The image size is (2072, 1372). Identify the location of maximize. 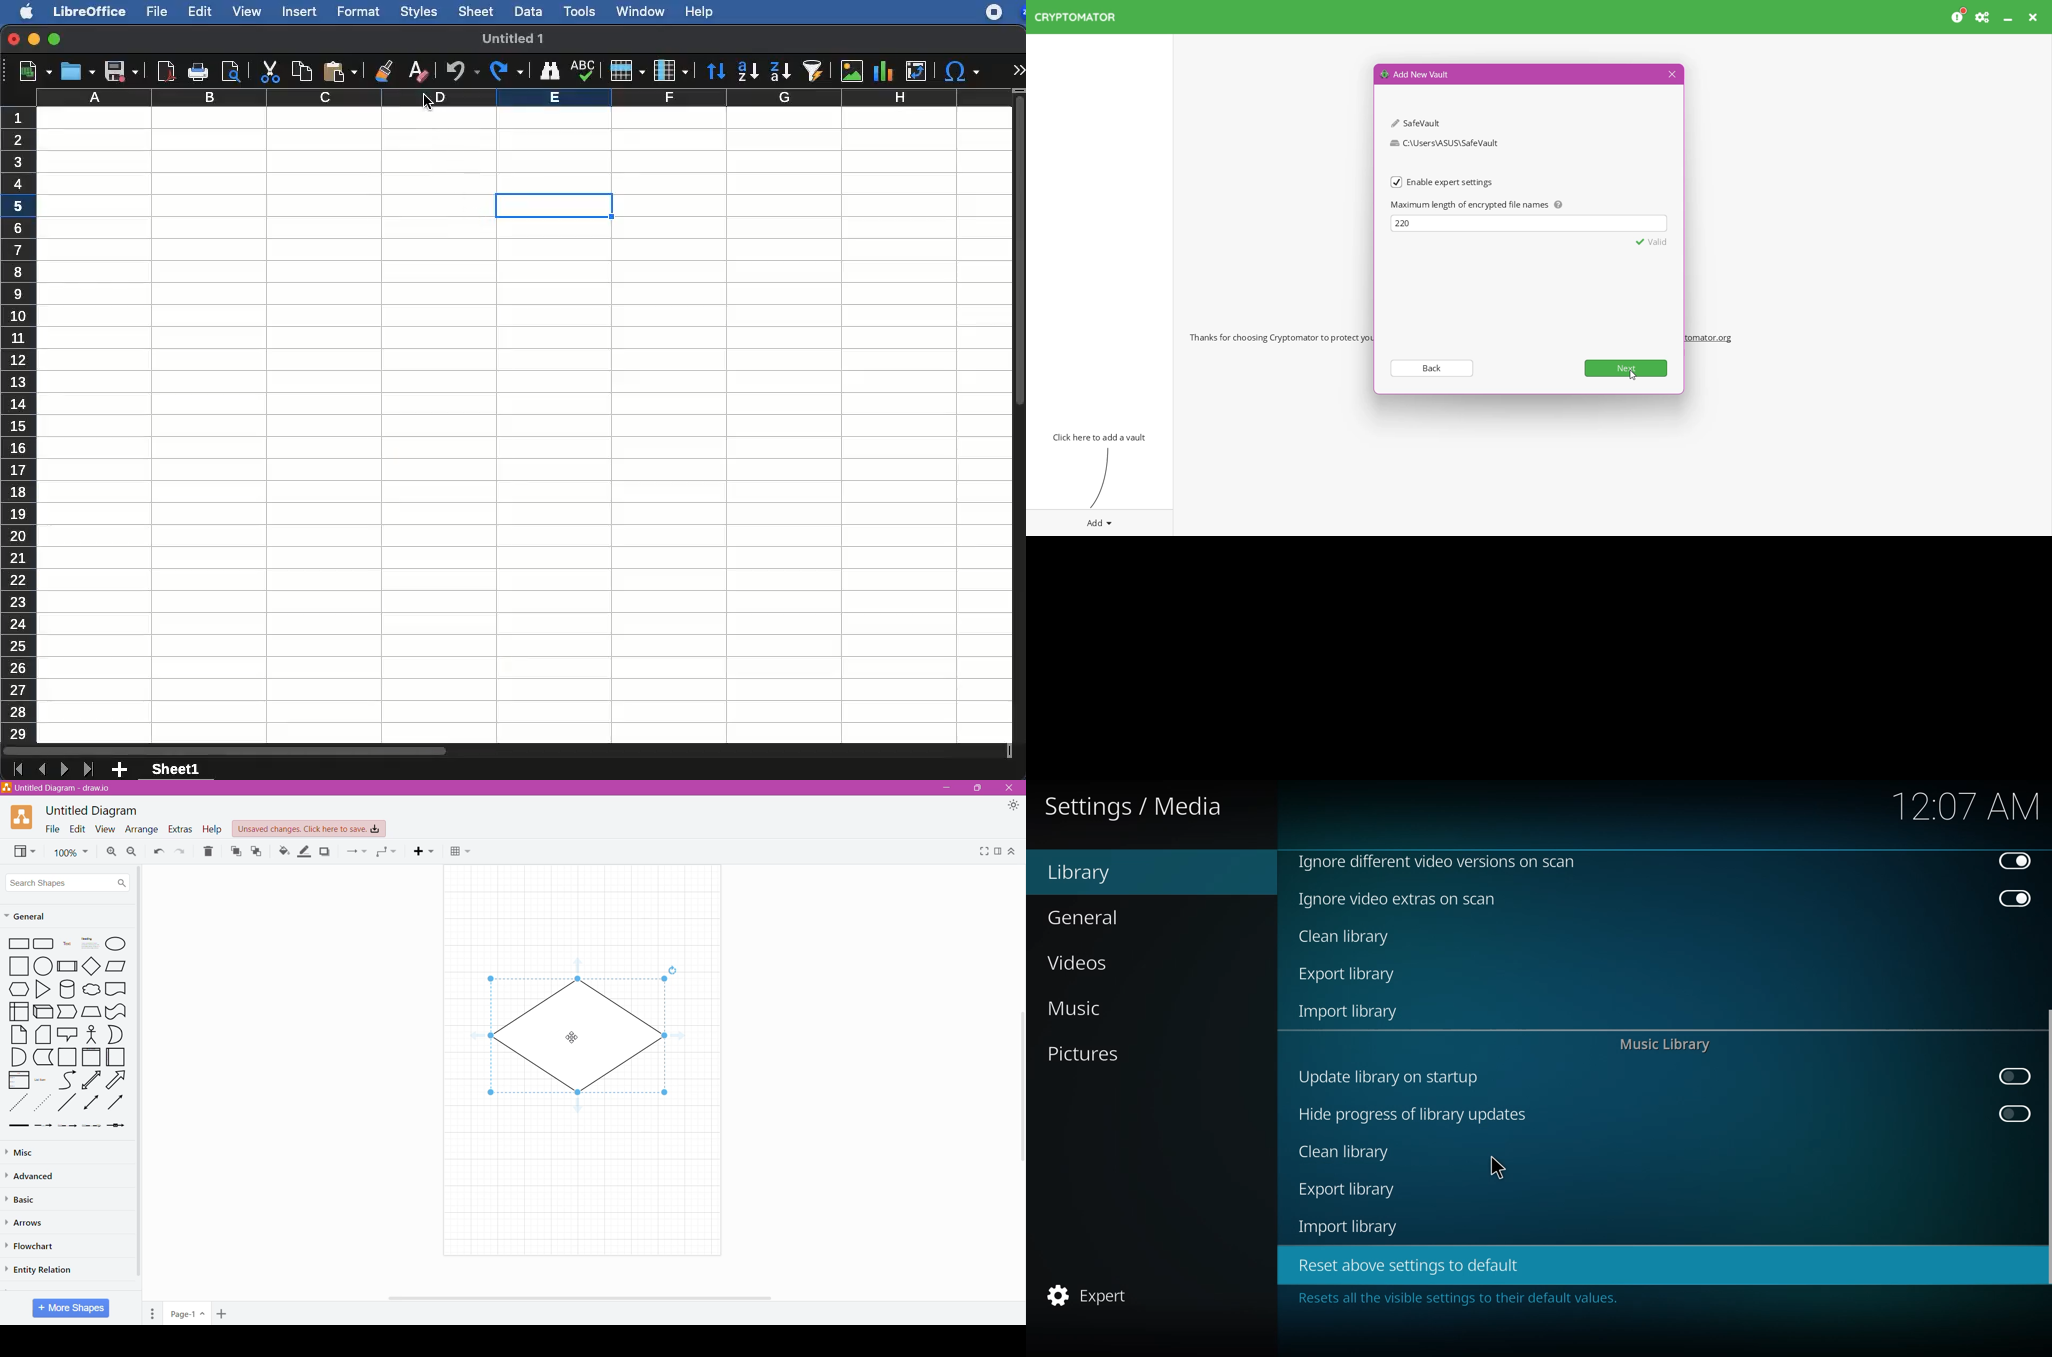
(56, 40).